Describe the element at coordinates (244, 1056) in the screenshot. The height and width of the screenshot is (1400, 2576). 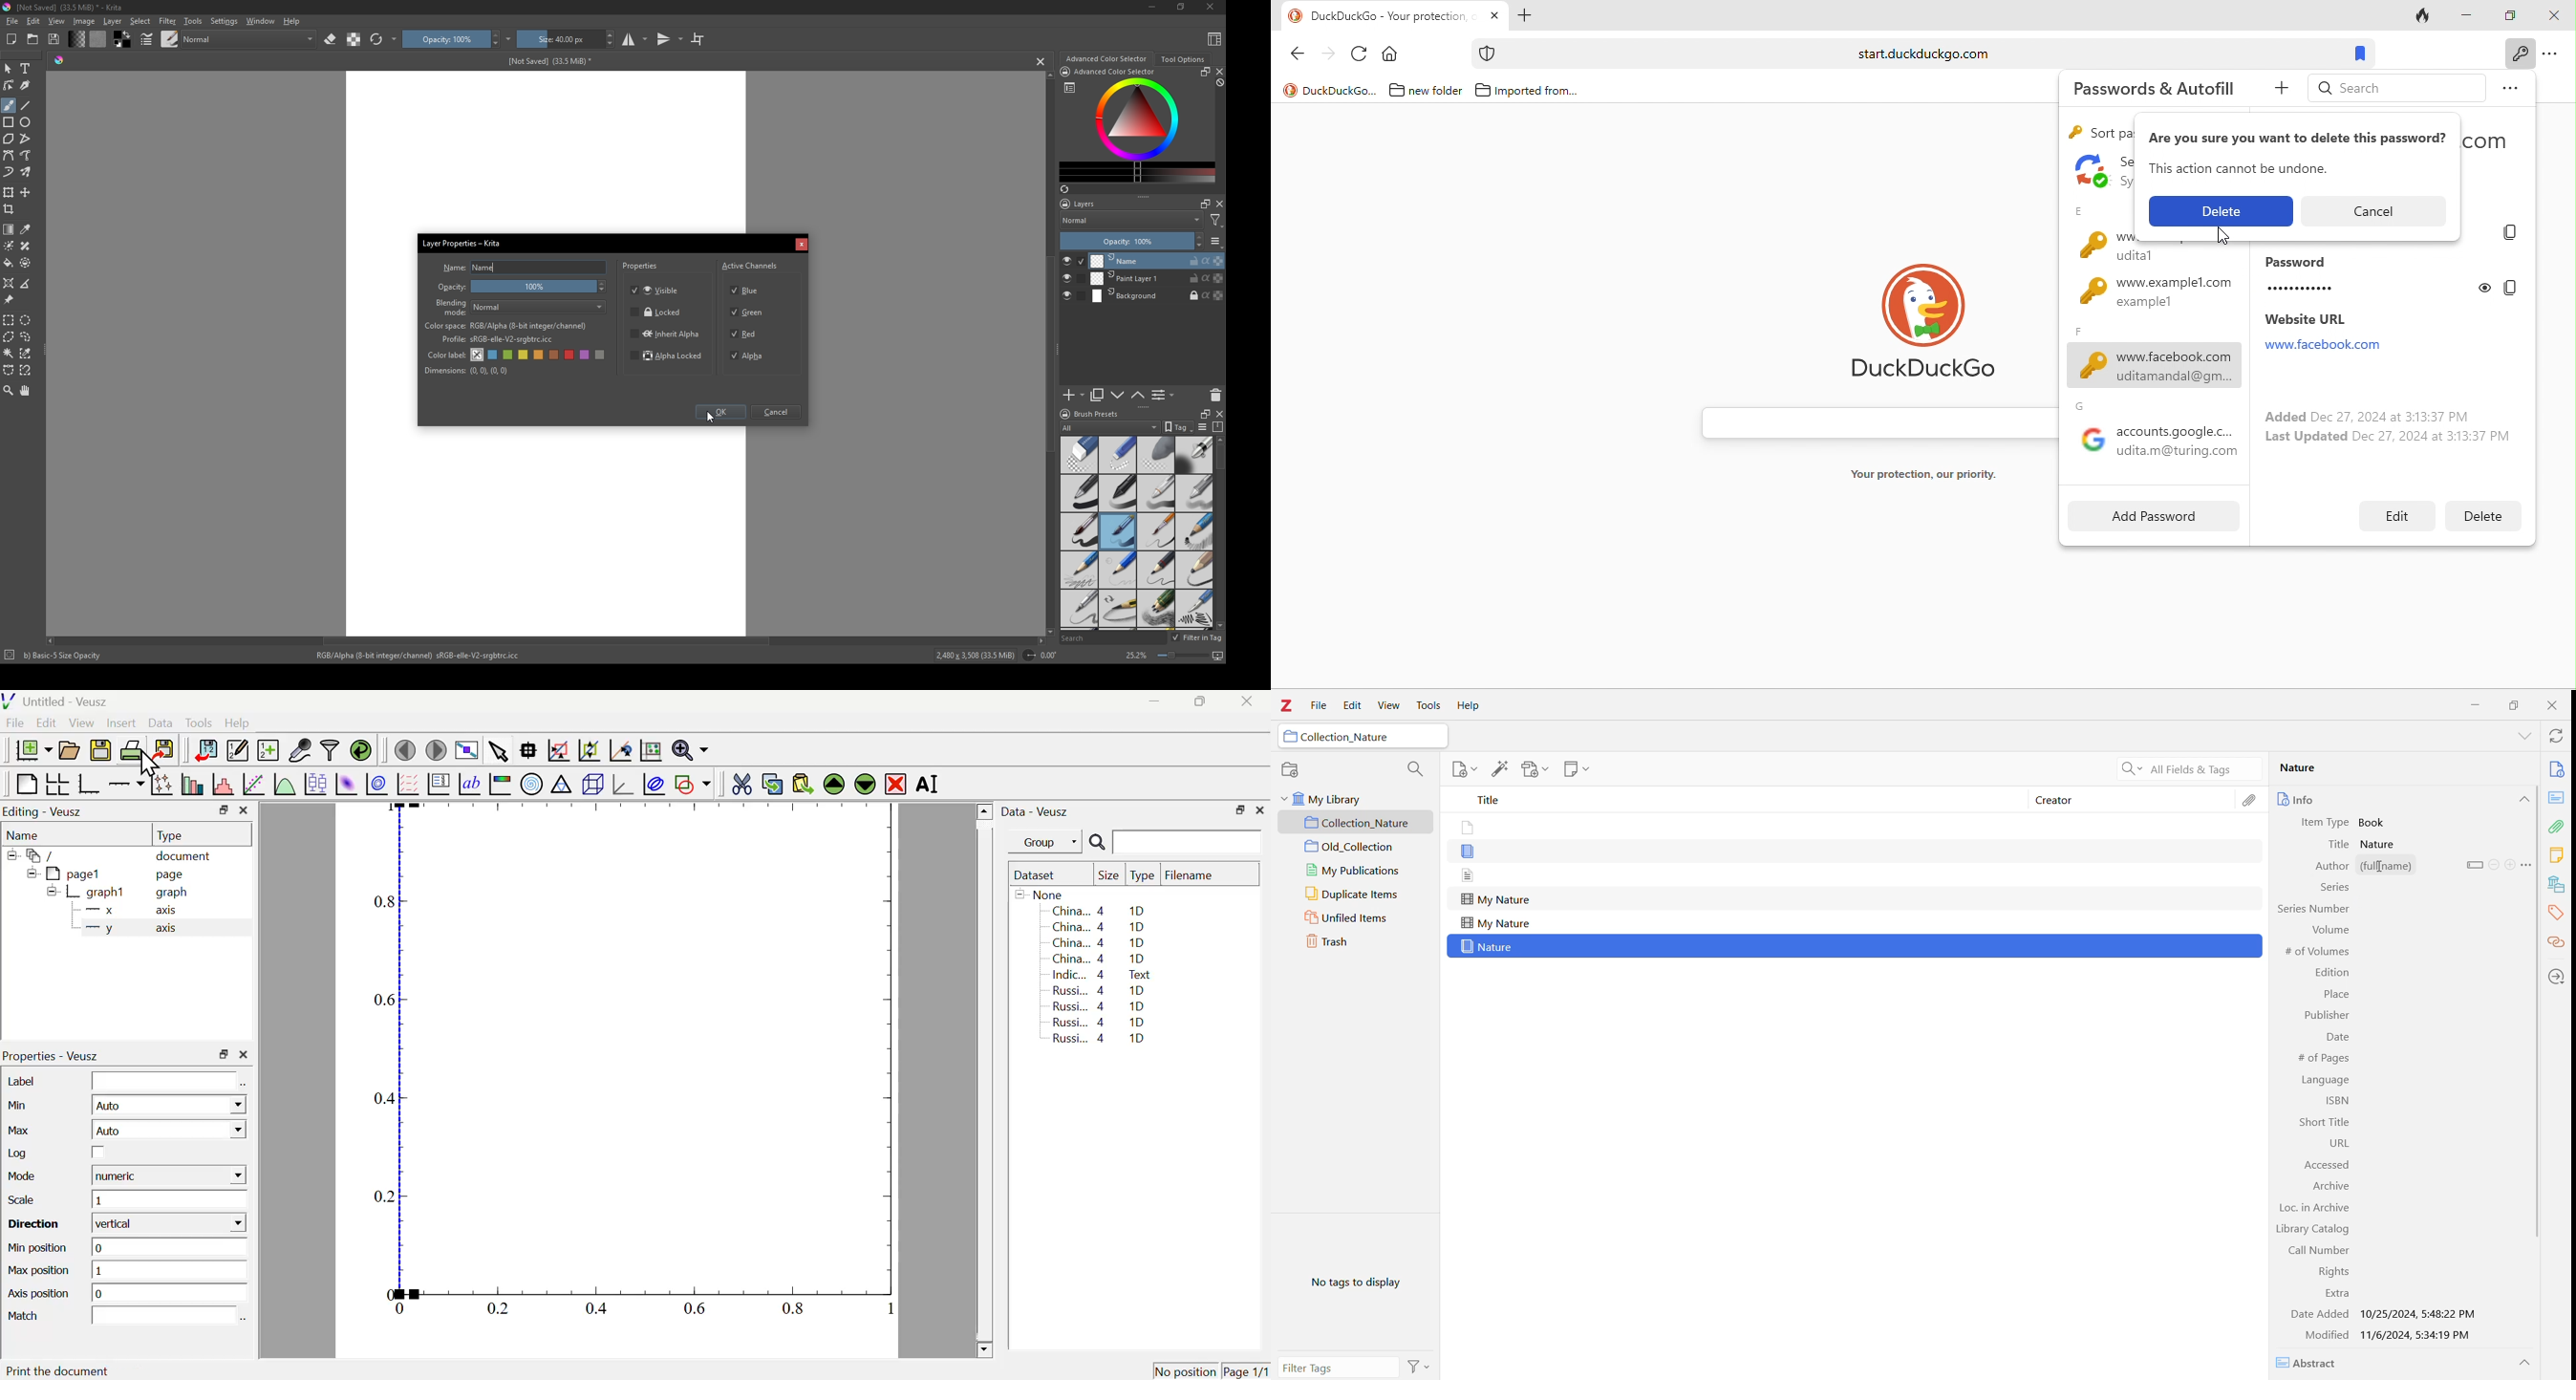
I see `Close` at that location.